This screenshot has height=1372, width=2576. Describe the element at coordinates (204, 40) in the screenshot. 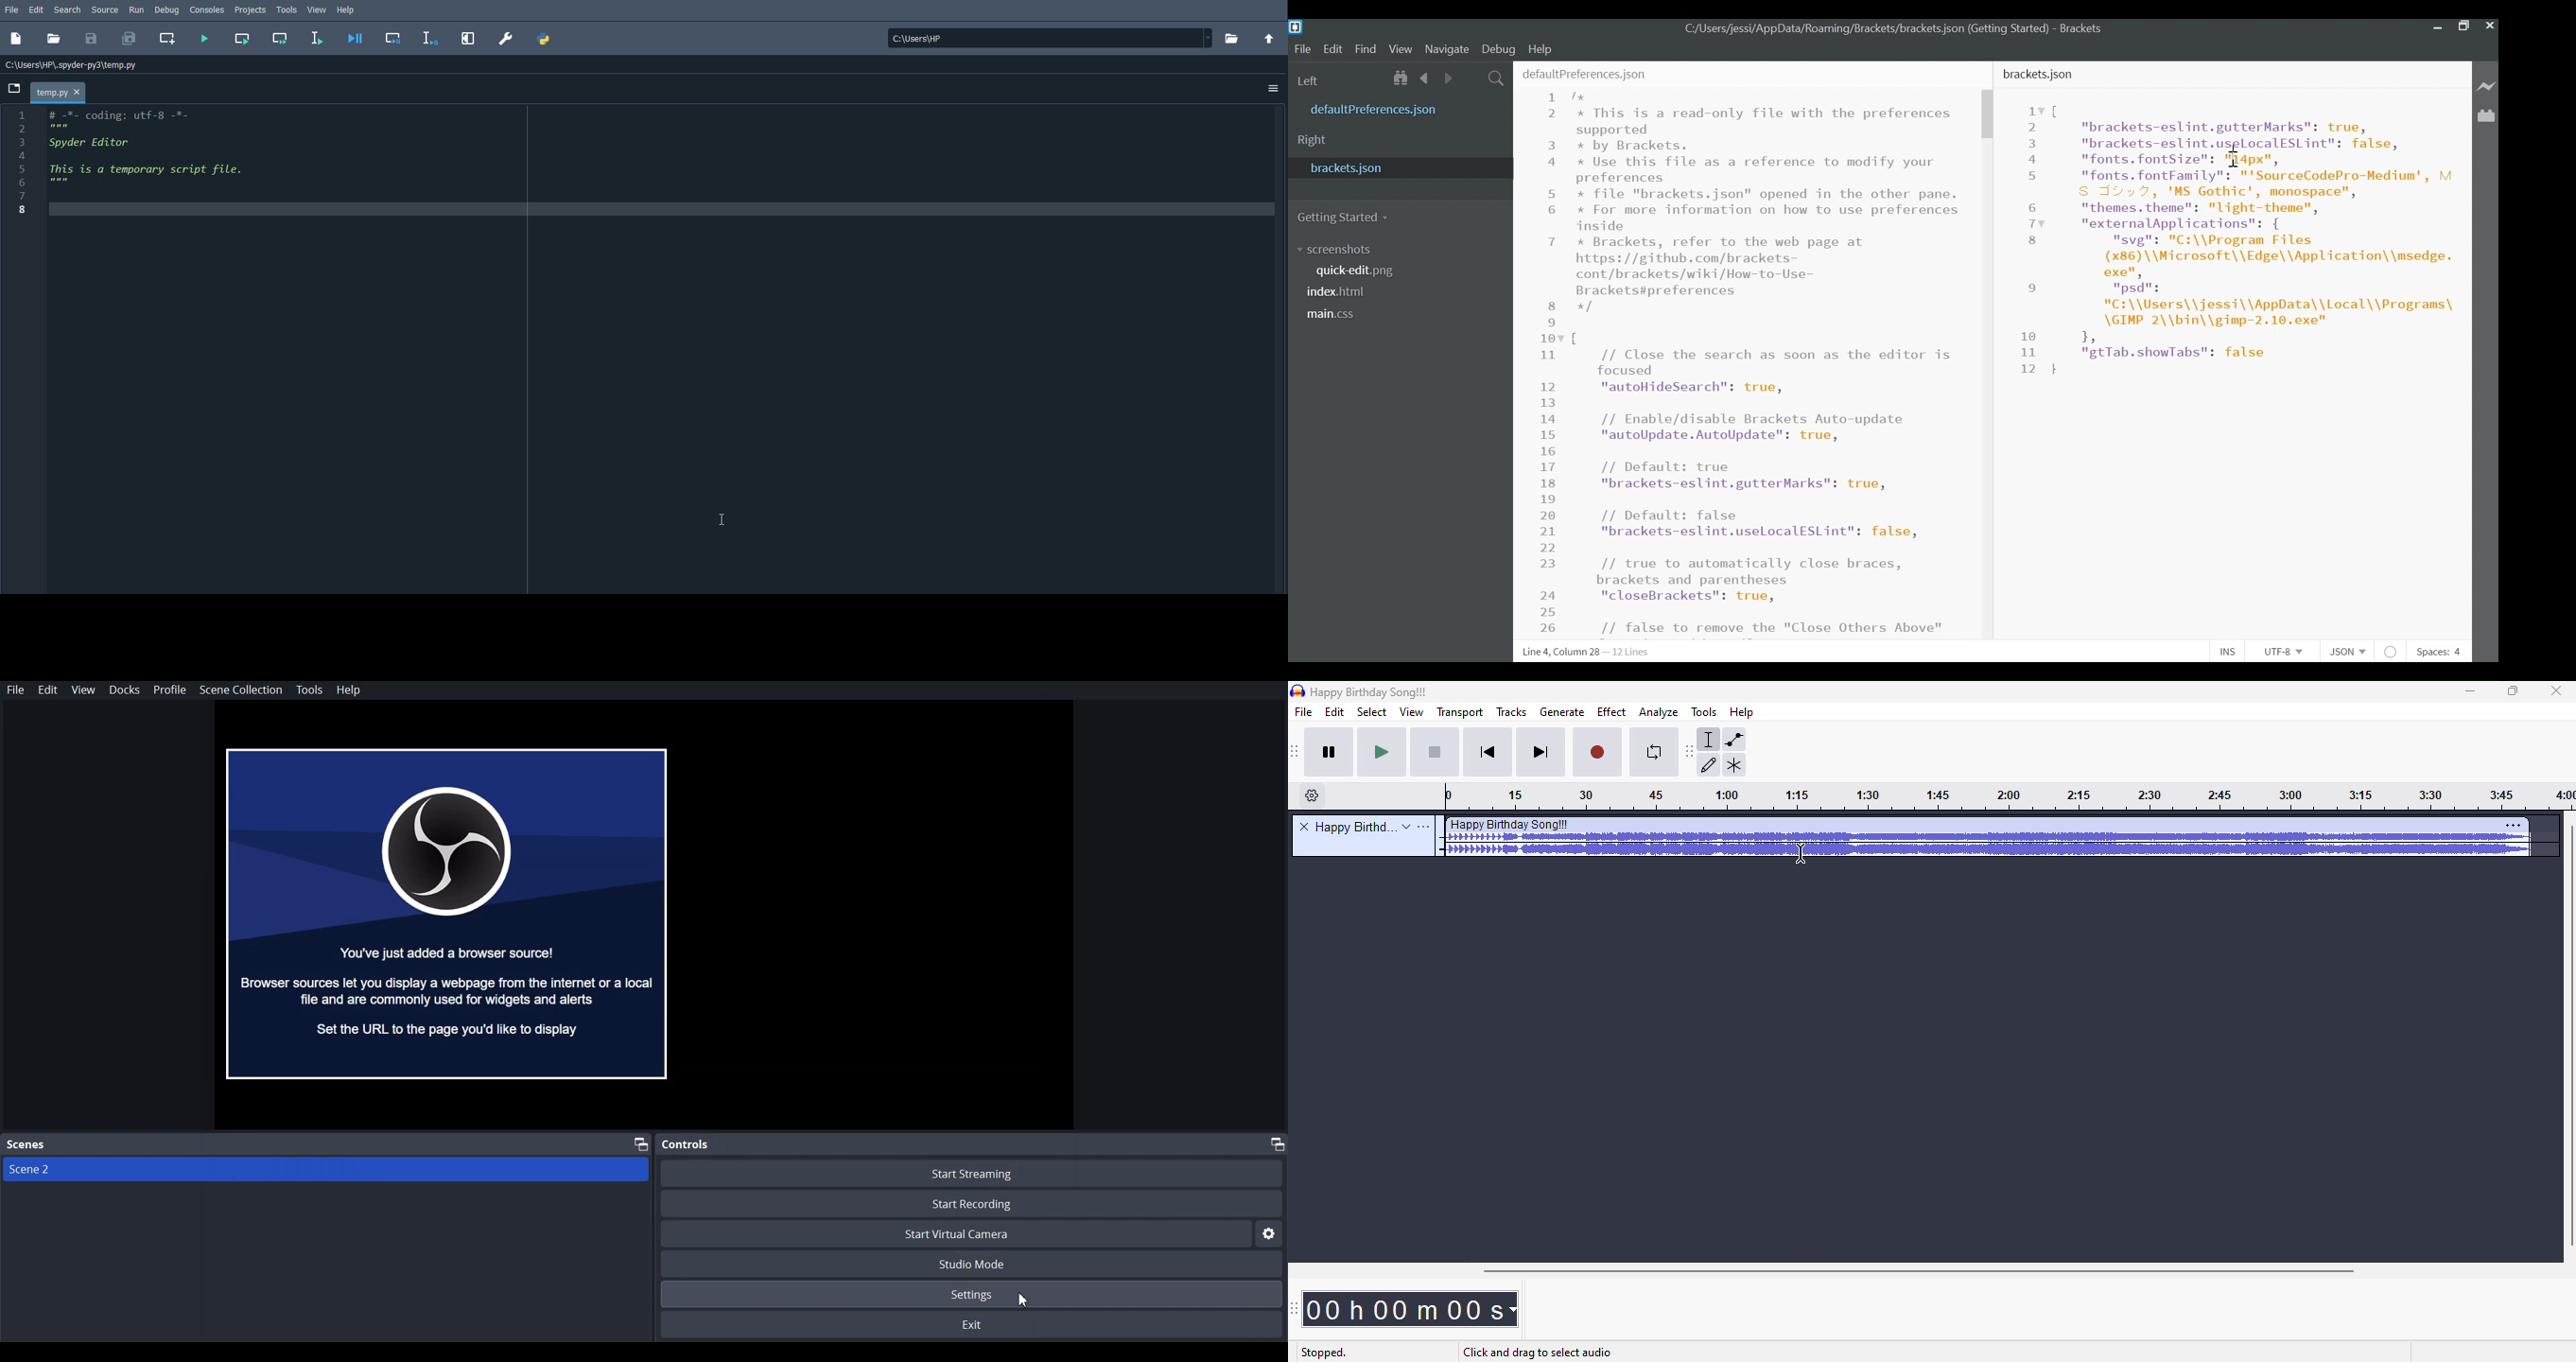

I see `Run file` at that location.